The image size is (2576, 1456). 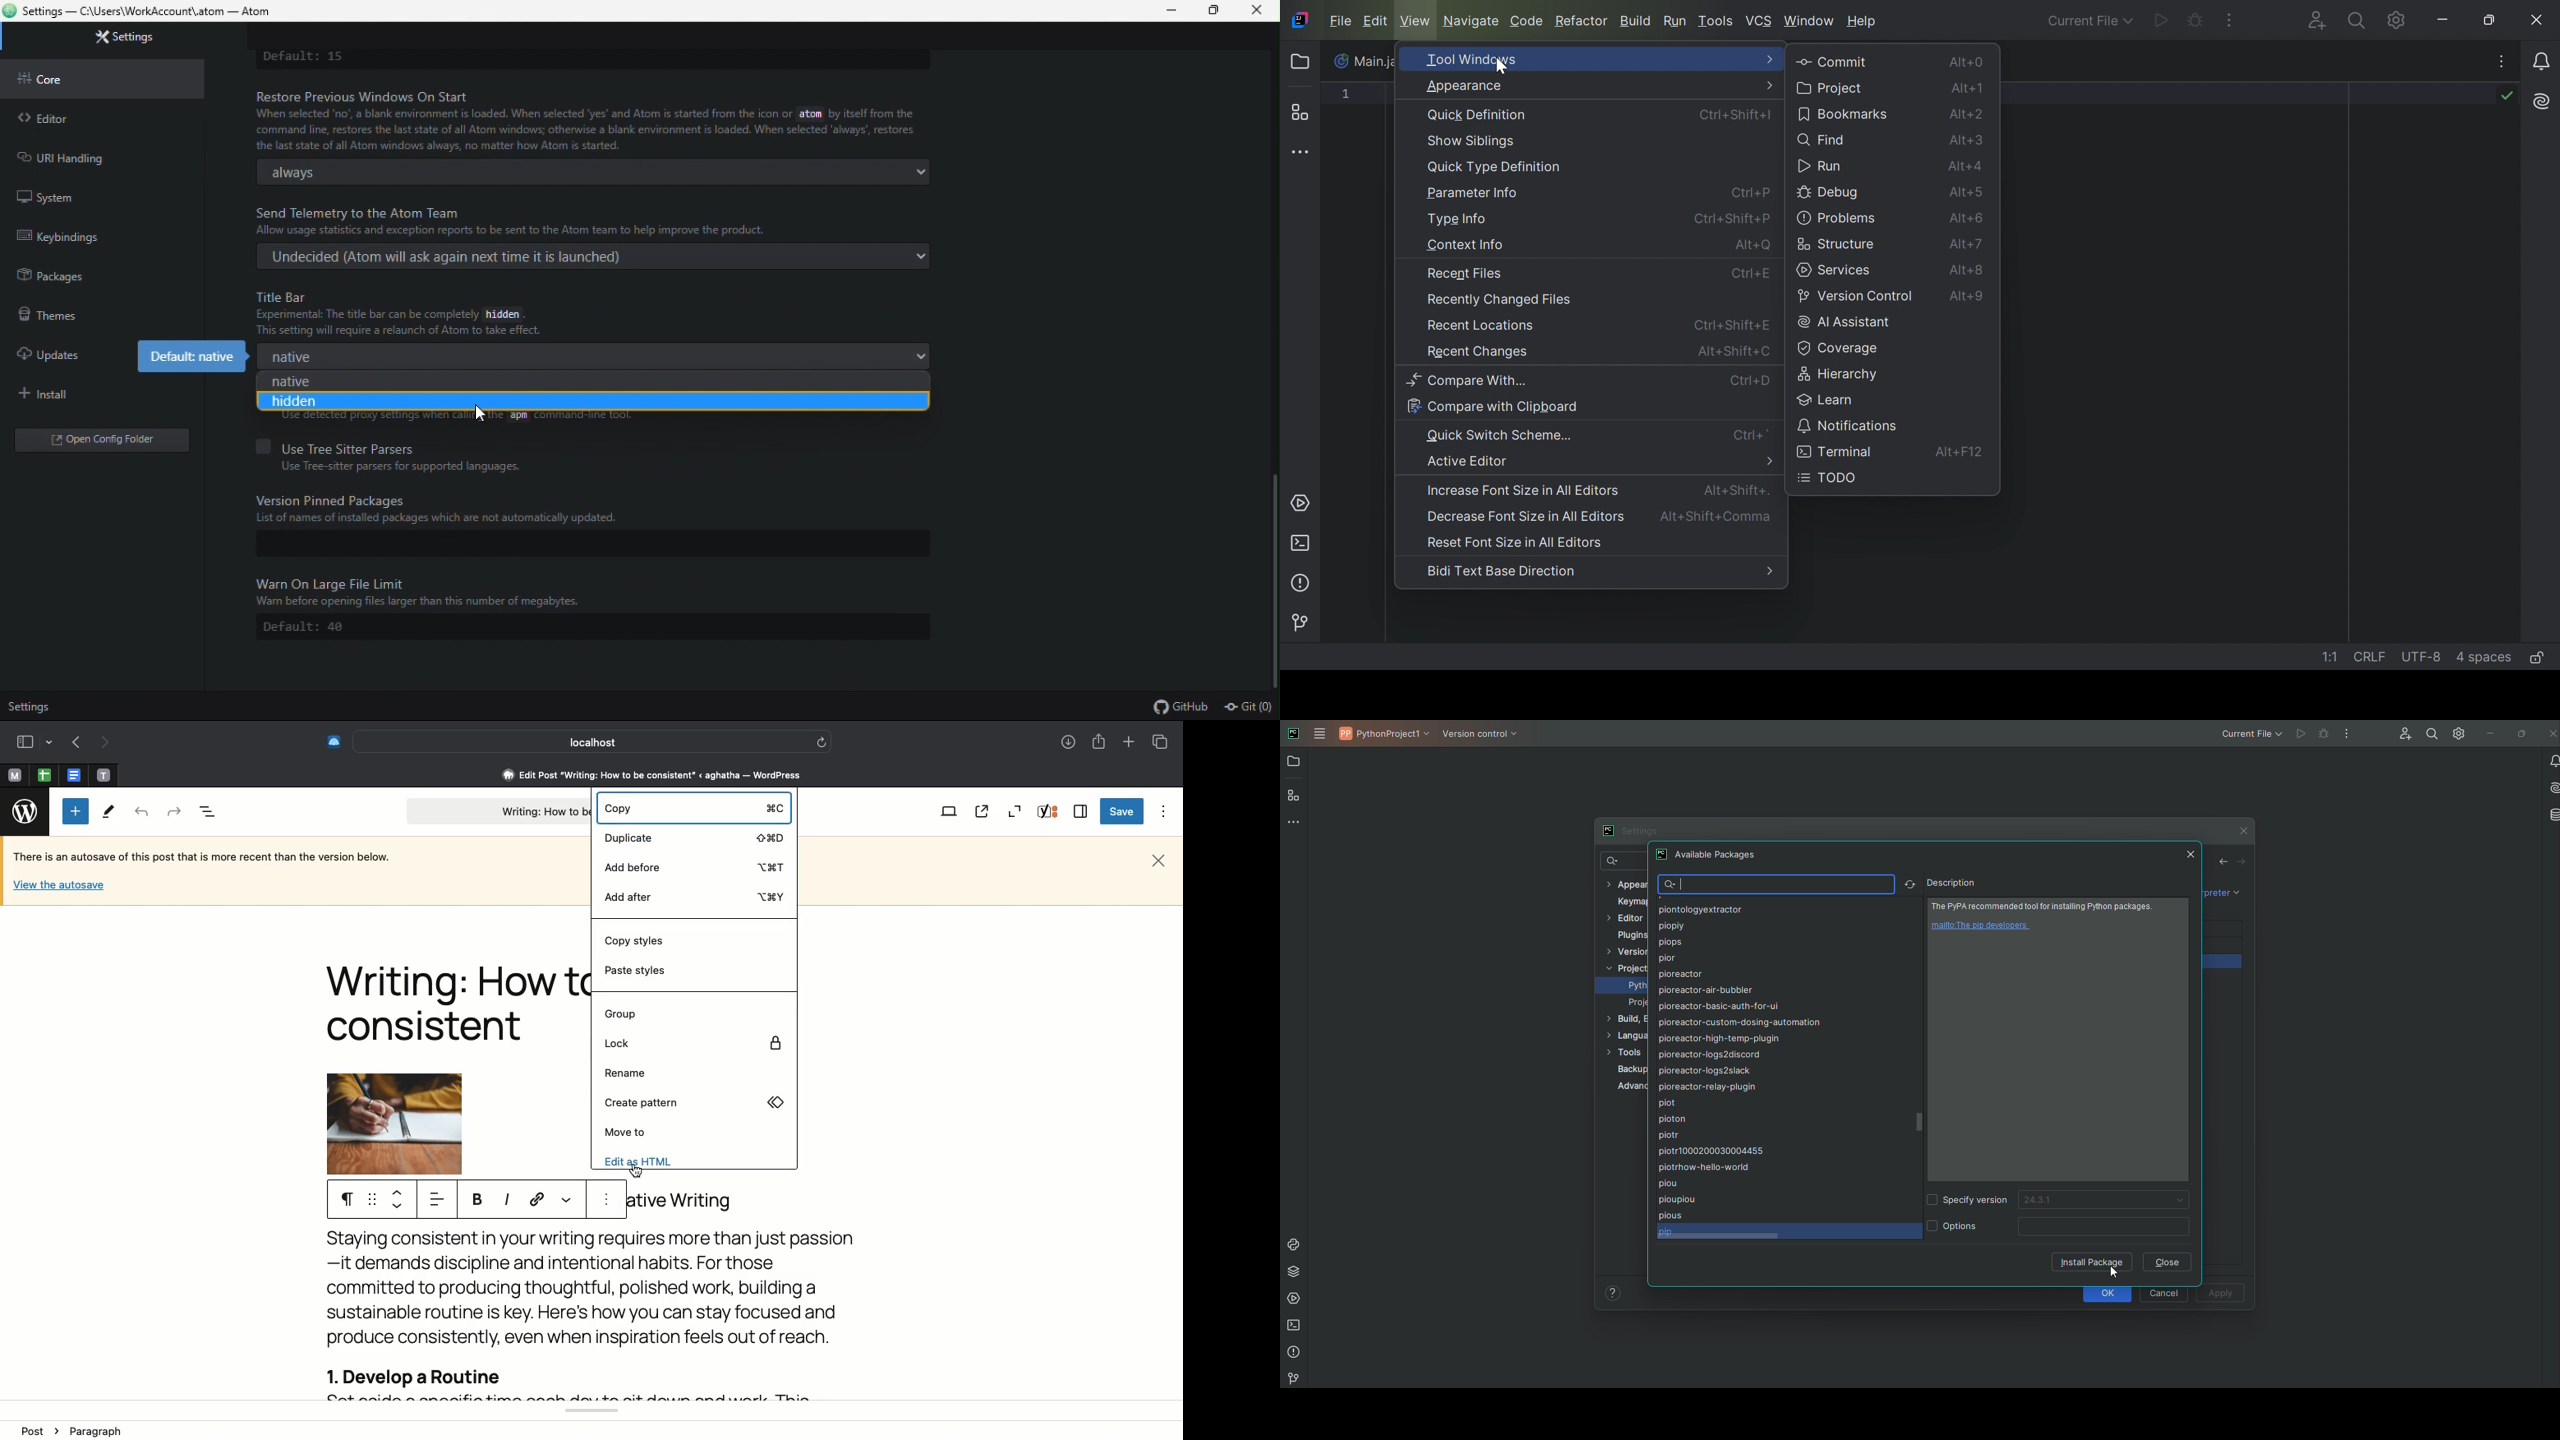 I want to click on Image, so click(x=414, y=1124).